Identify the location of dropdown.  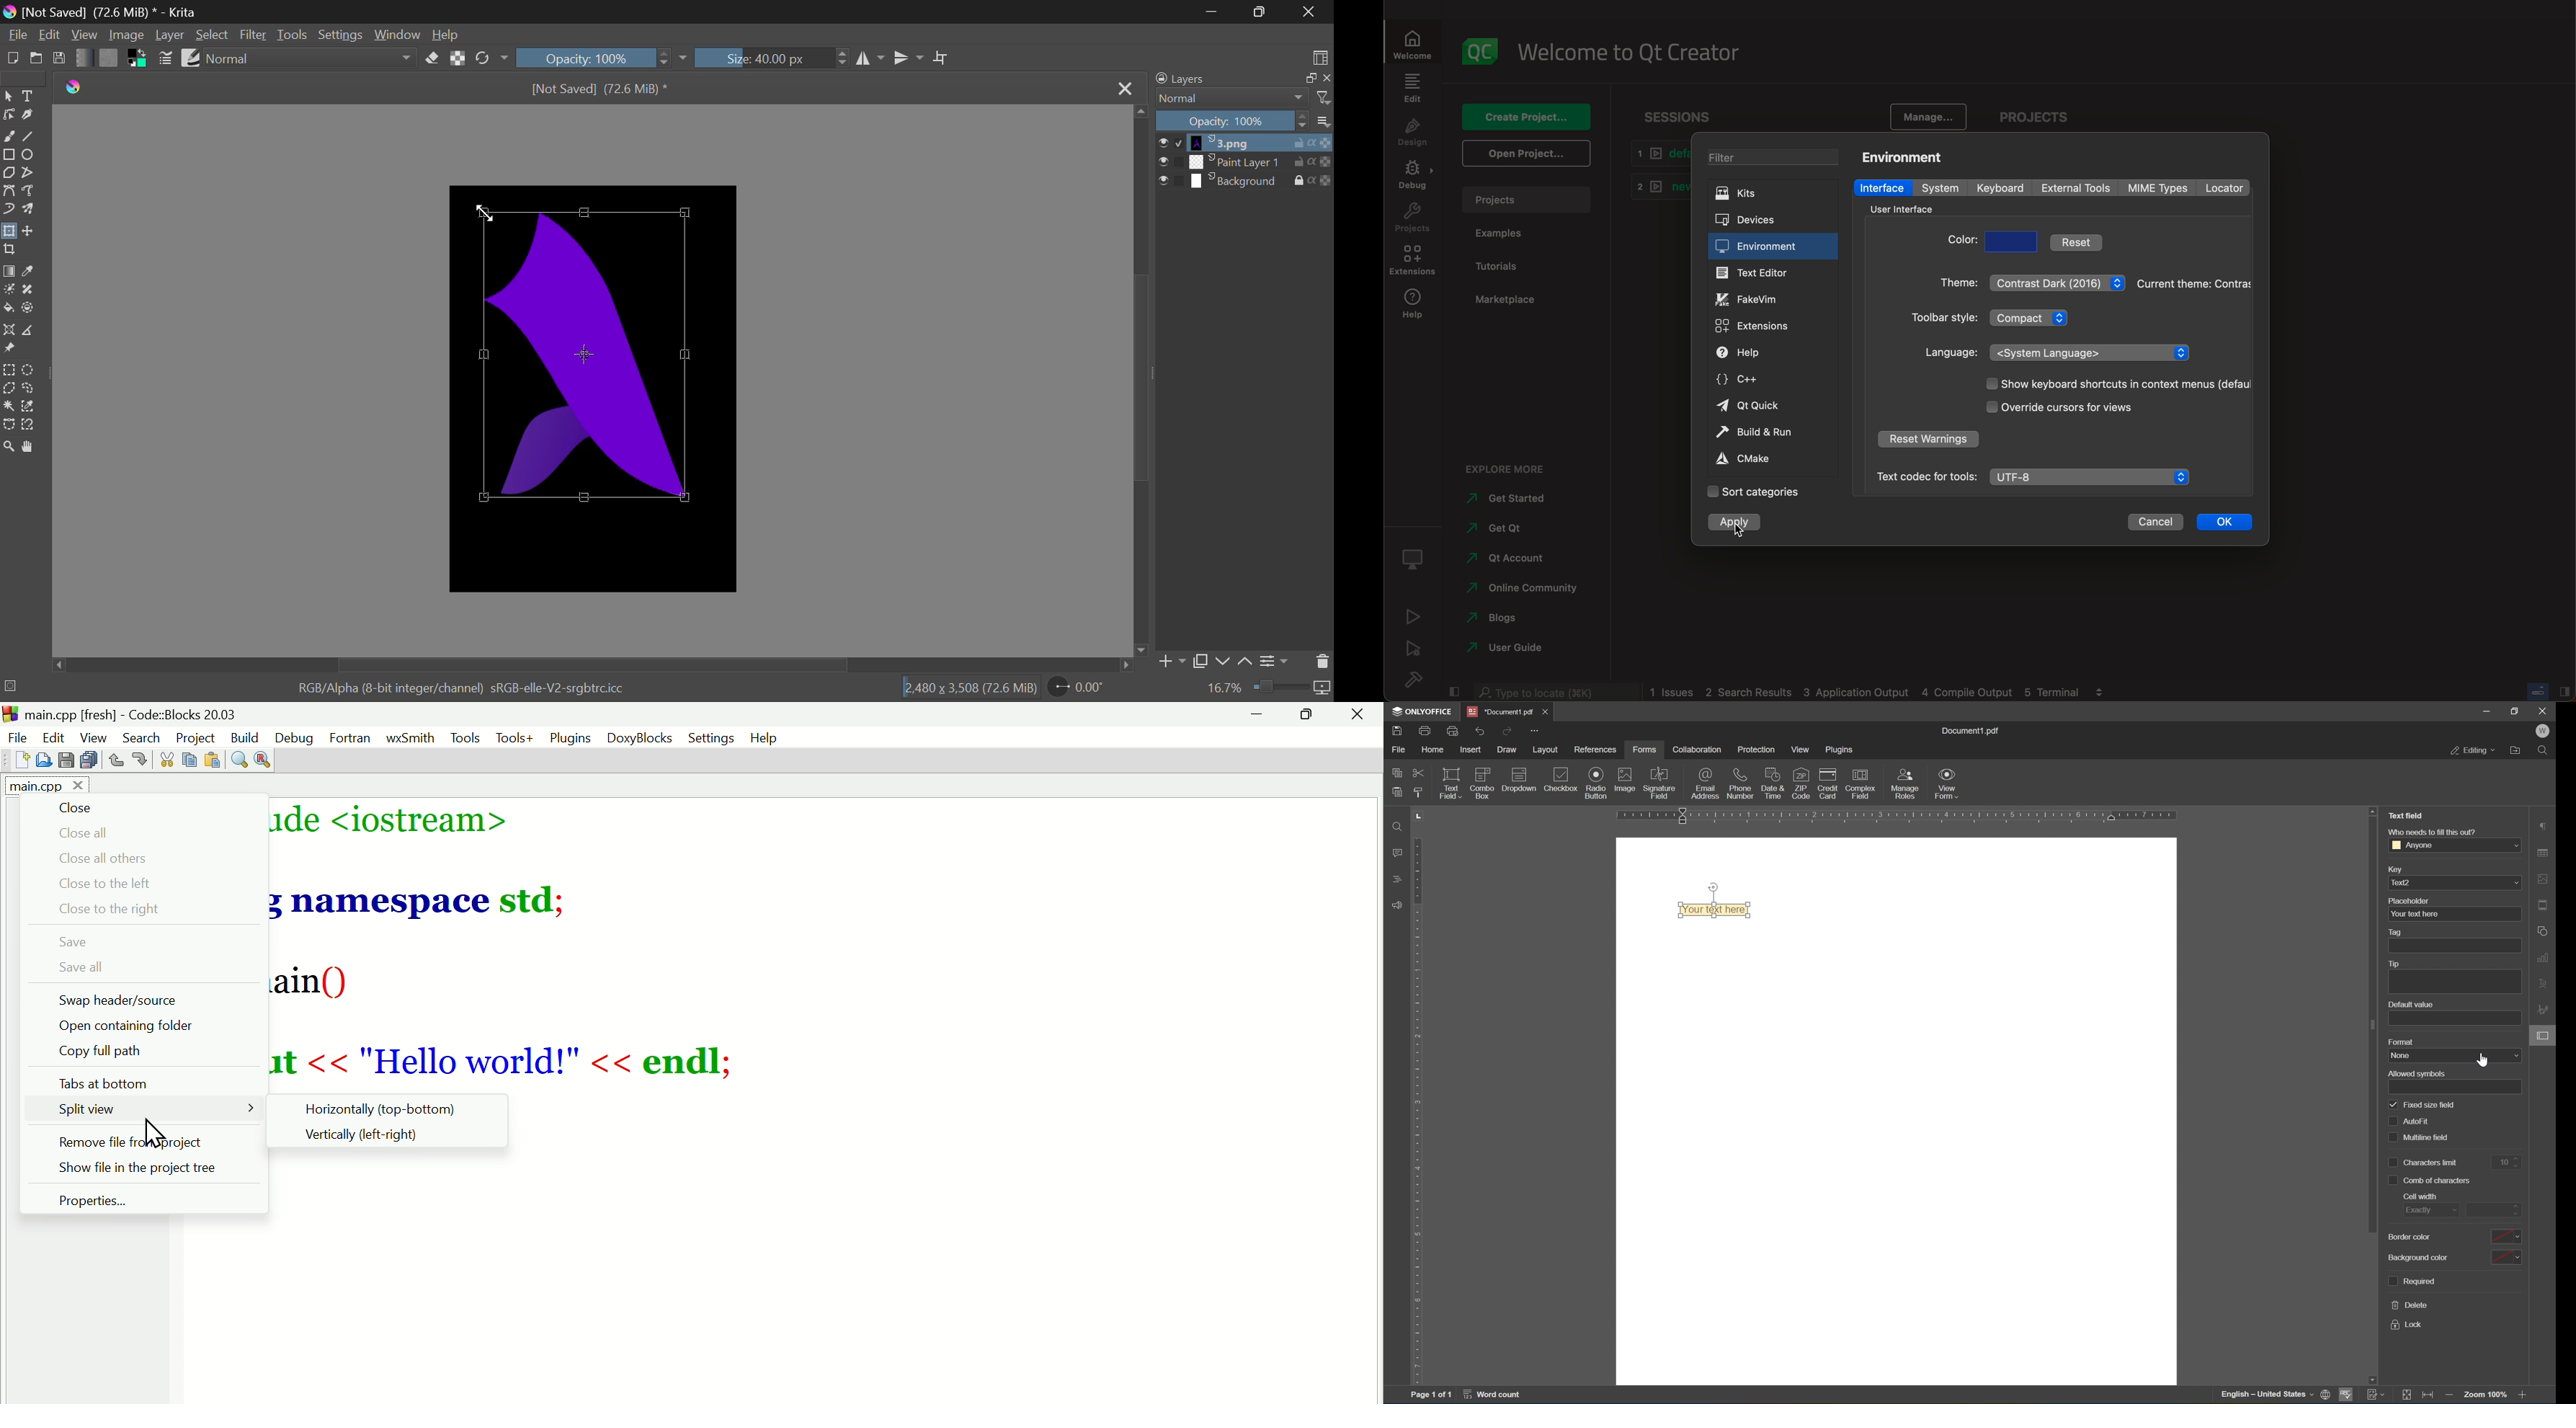
(1519, 782).